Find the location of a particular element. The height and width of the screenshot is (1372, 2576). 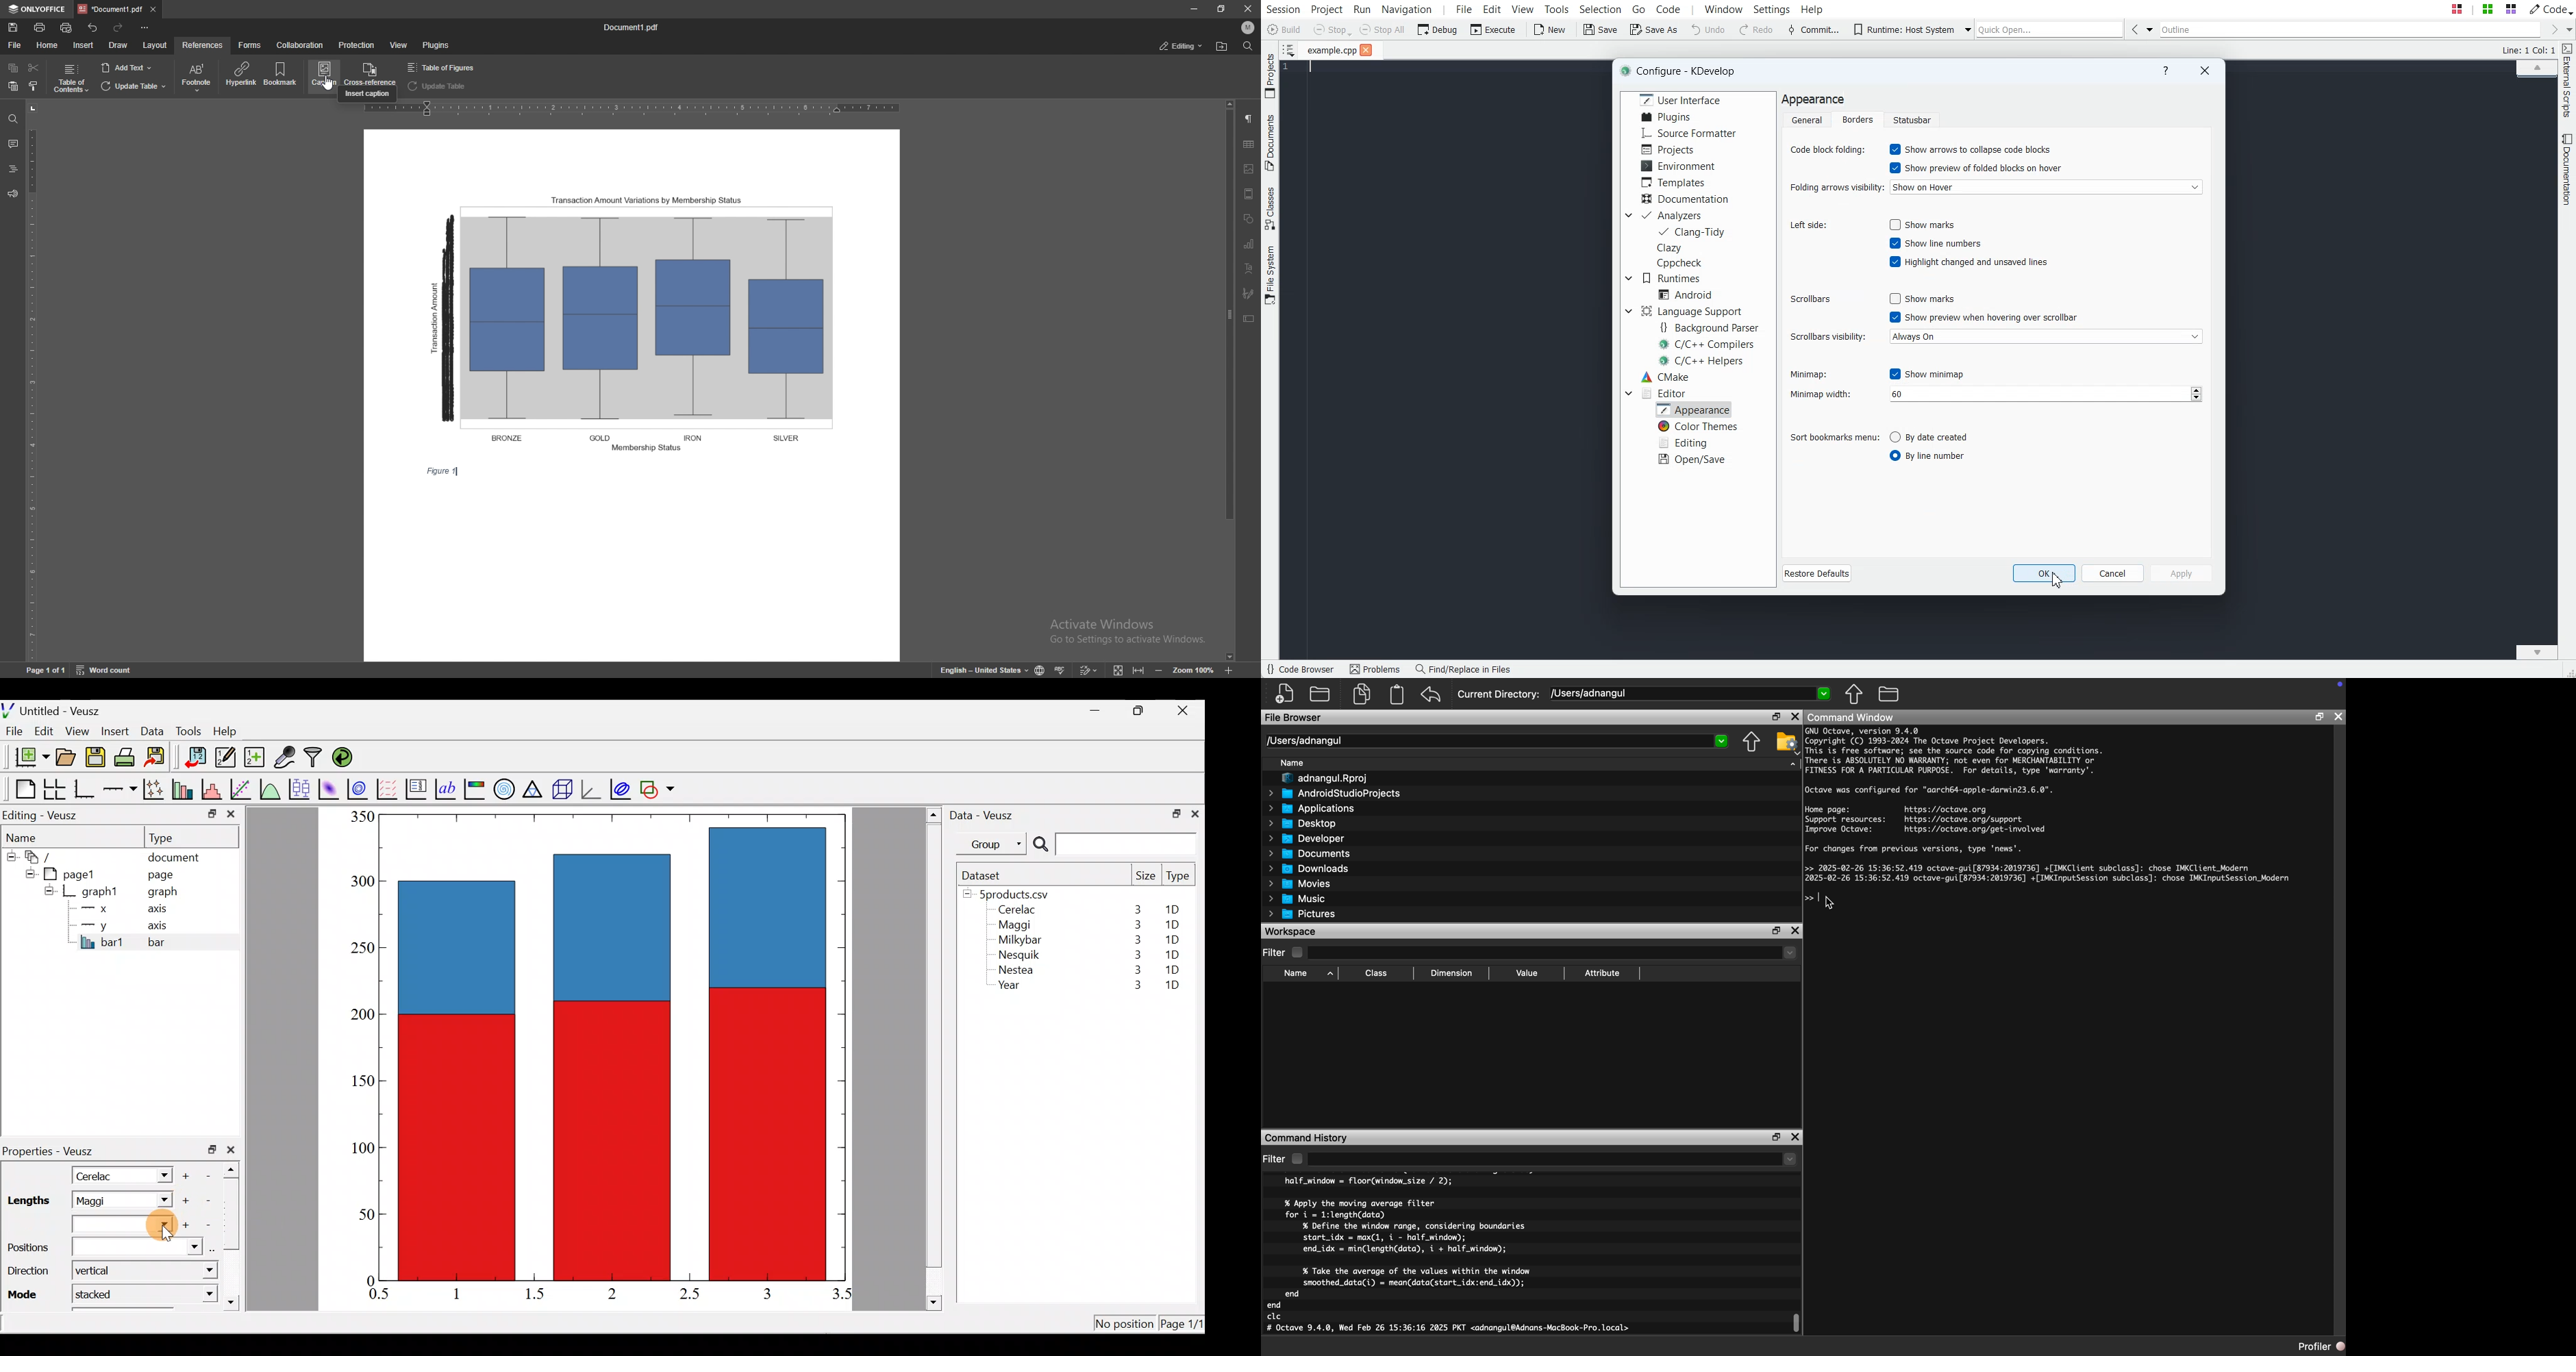

number input field is located at coordinates (2044, 394).